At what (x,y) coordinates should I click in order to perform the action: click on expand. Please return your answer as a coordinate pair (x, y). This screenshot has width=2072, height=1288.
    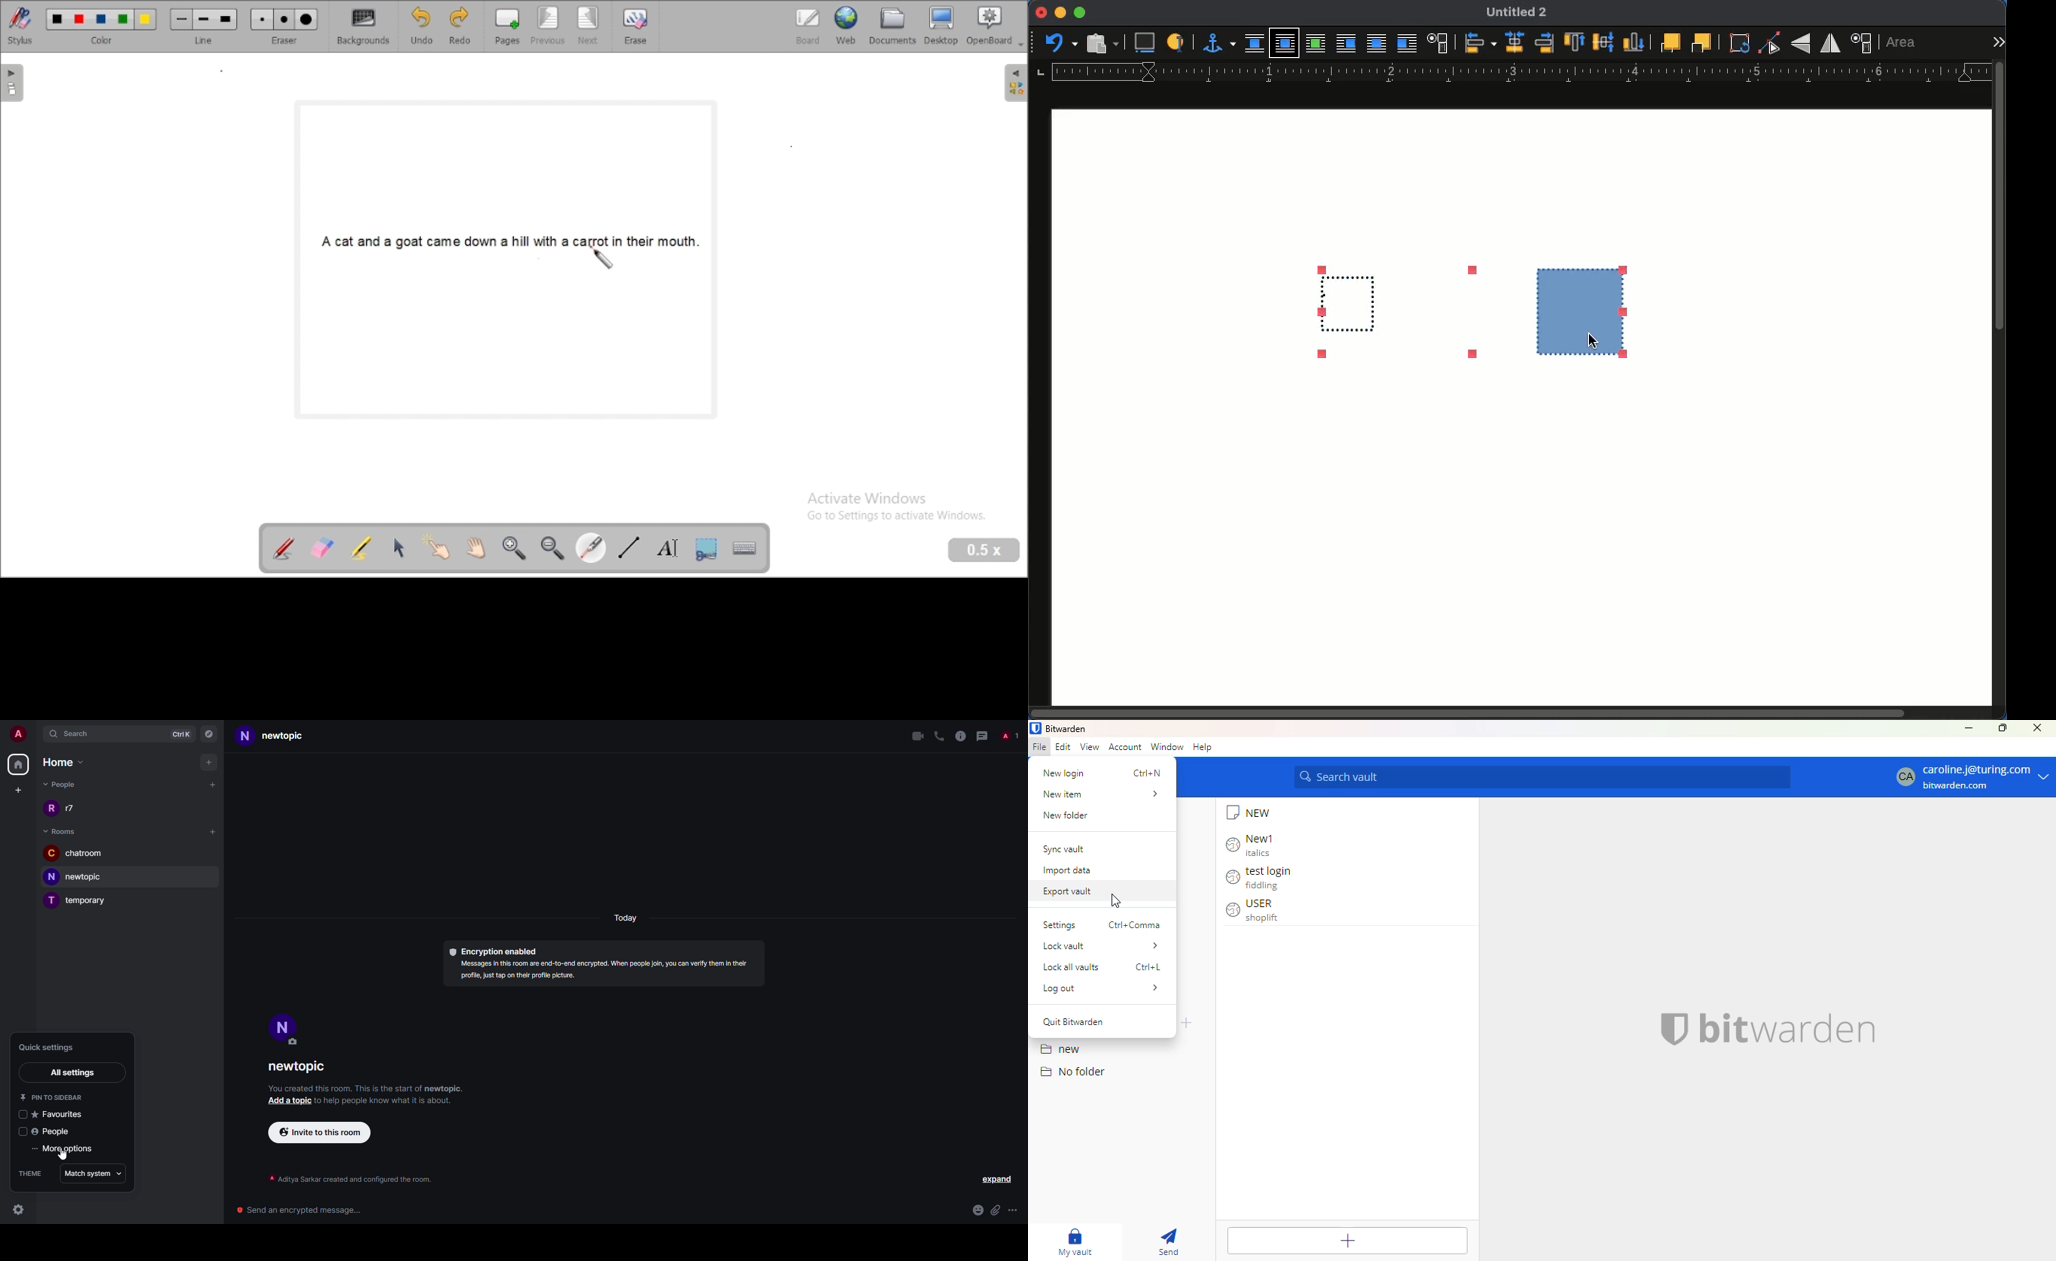
    Looking at the image, I should click on (995, 1180).